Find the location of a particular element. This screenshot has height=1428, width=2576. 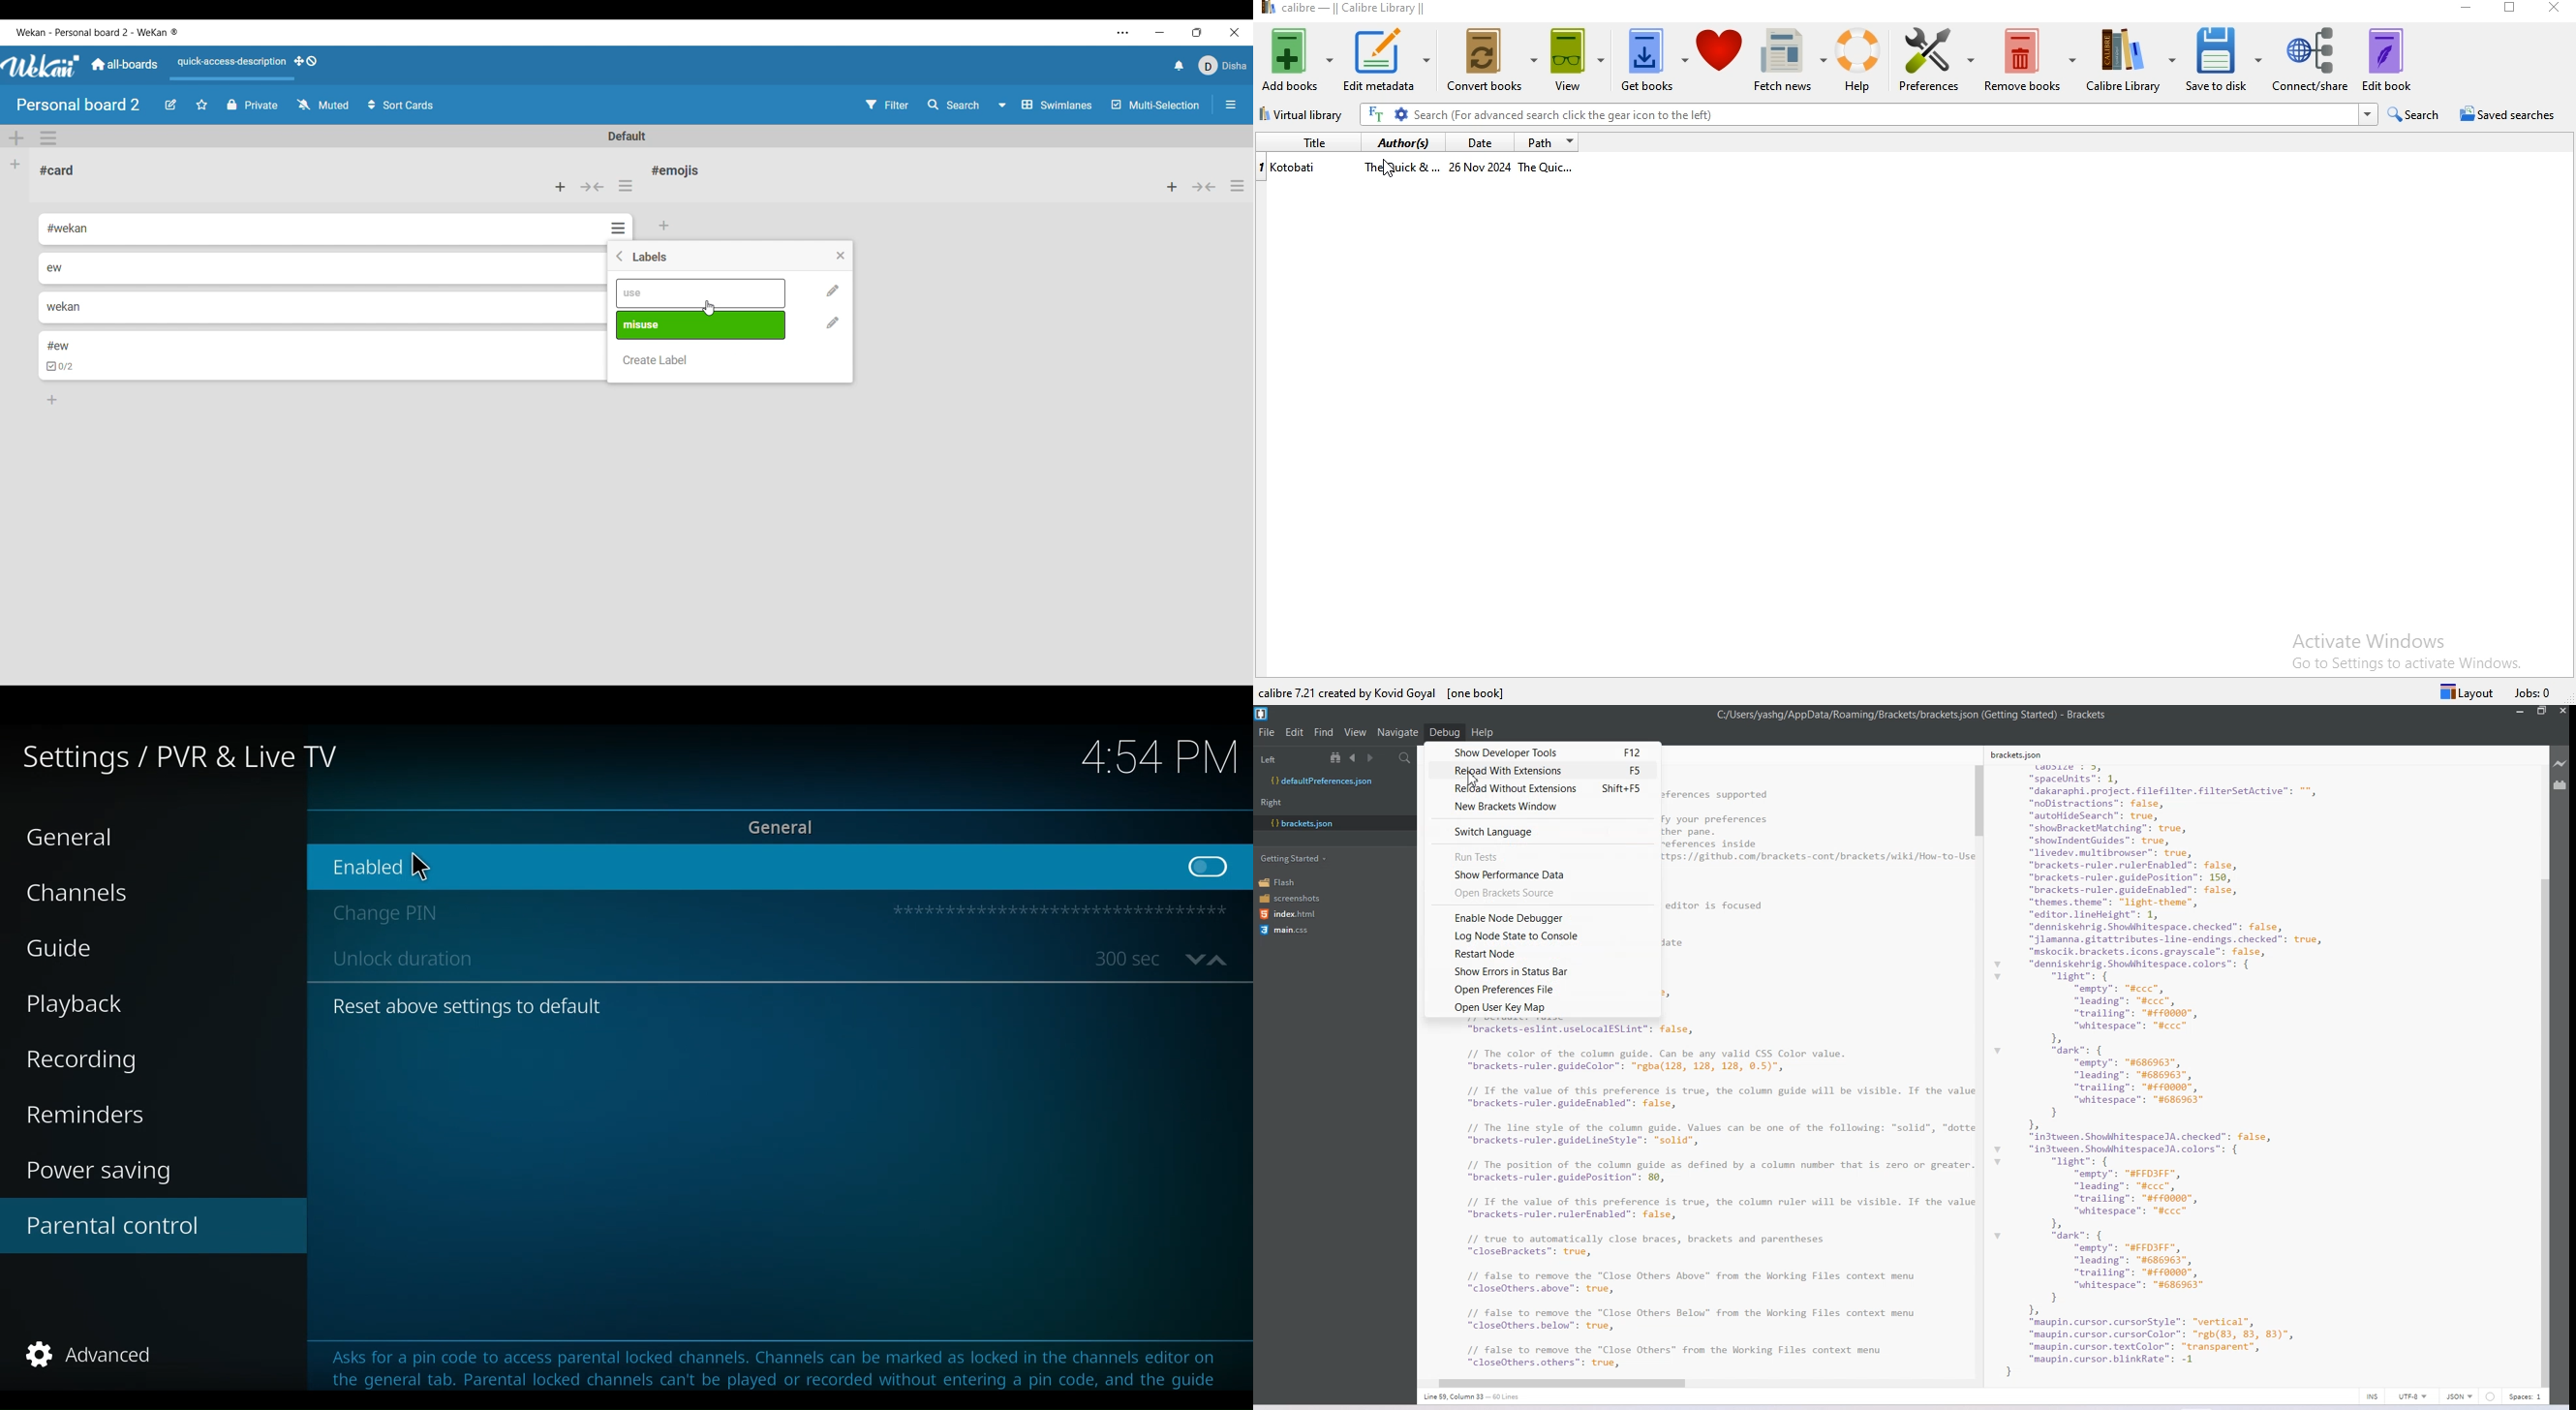

Find is located at coordinates (1324, 732).